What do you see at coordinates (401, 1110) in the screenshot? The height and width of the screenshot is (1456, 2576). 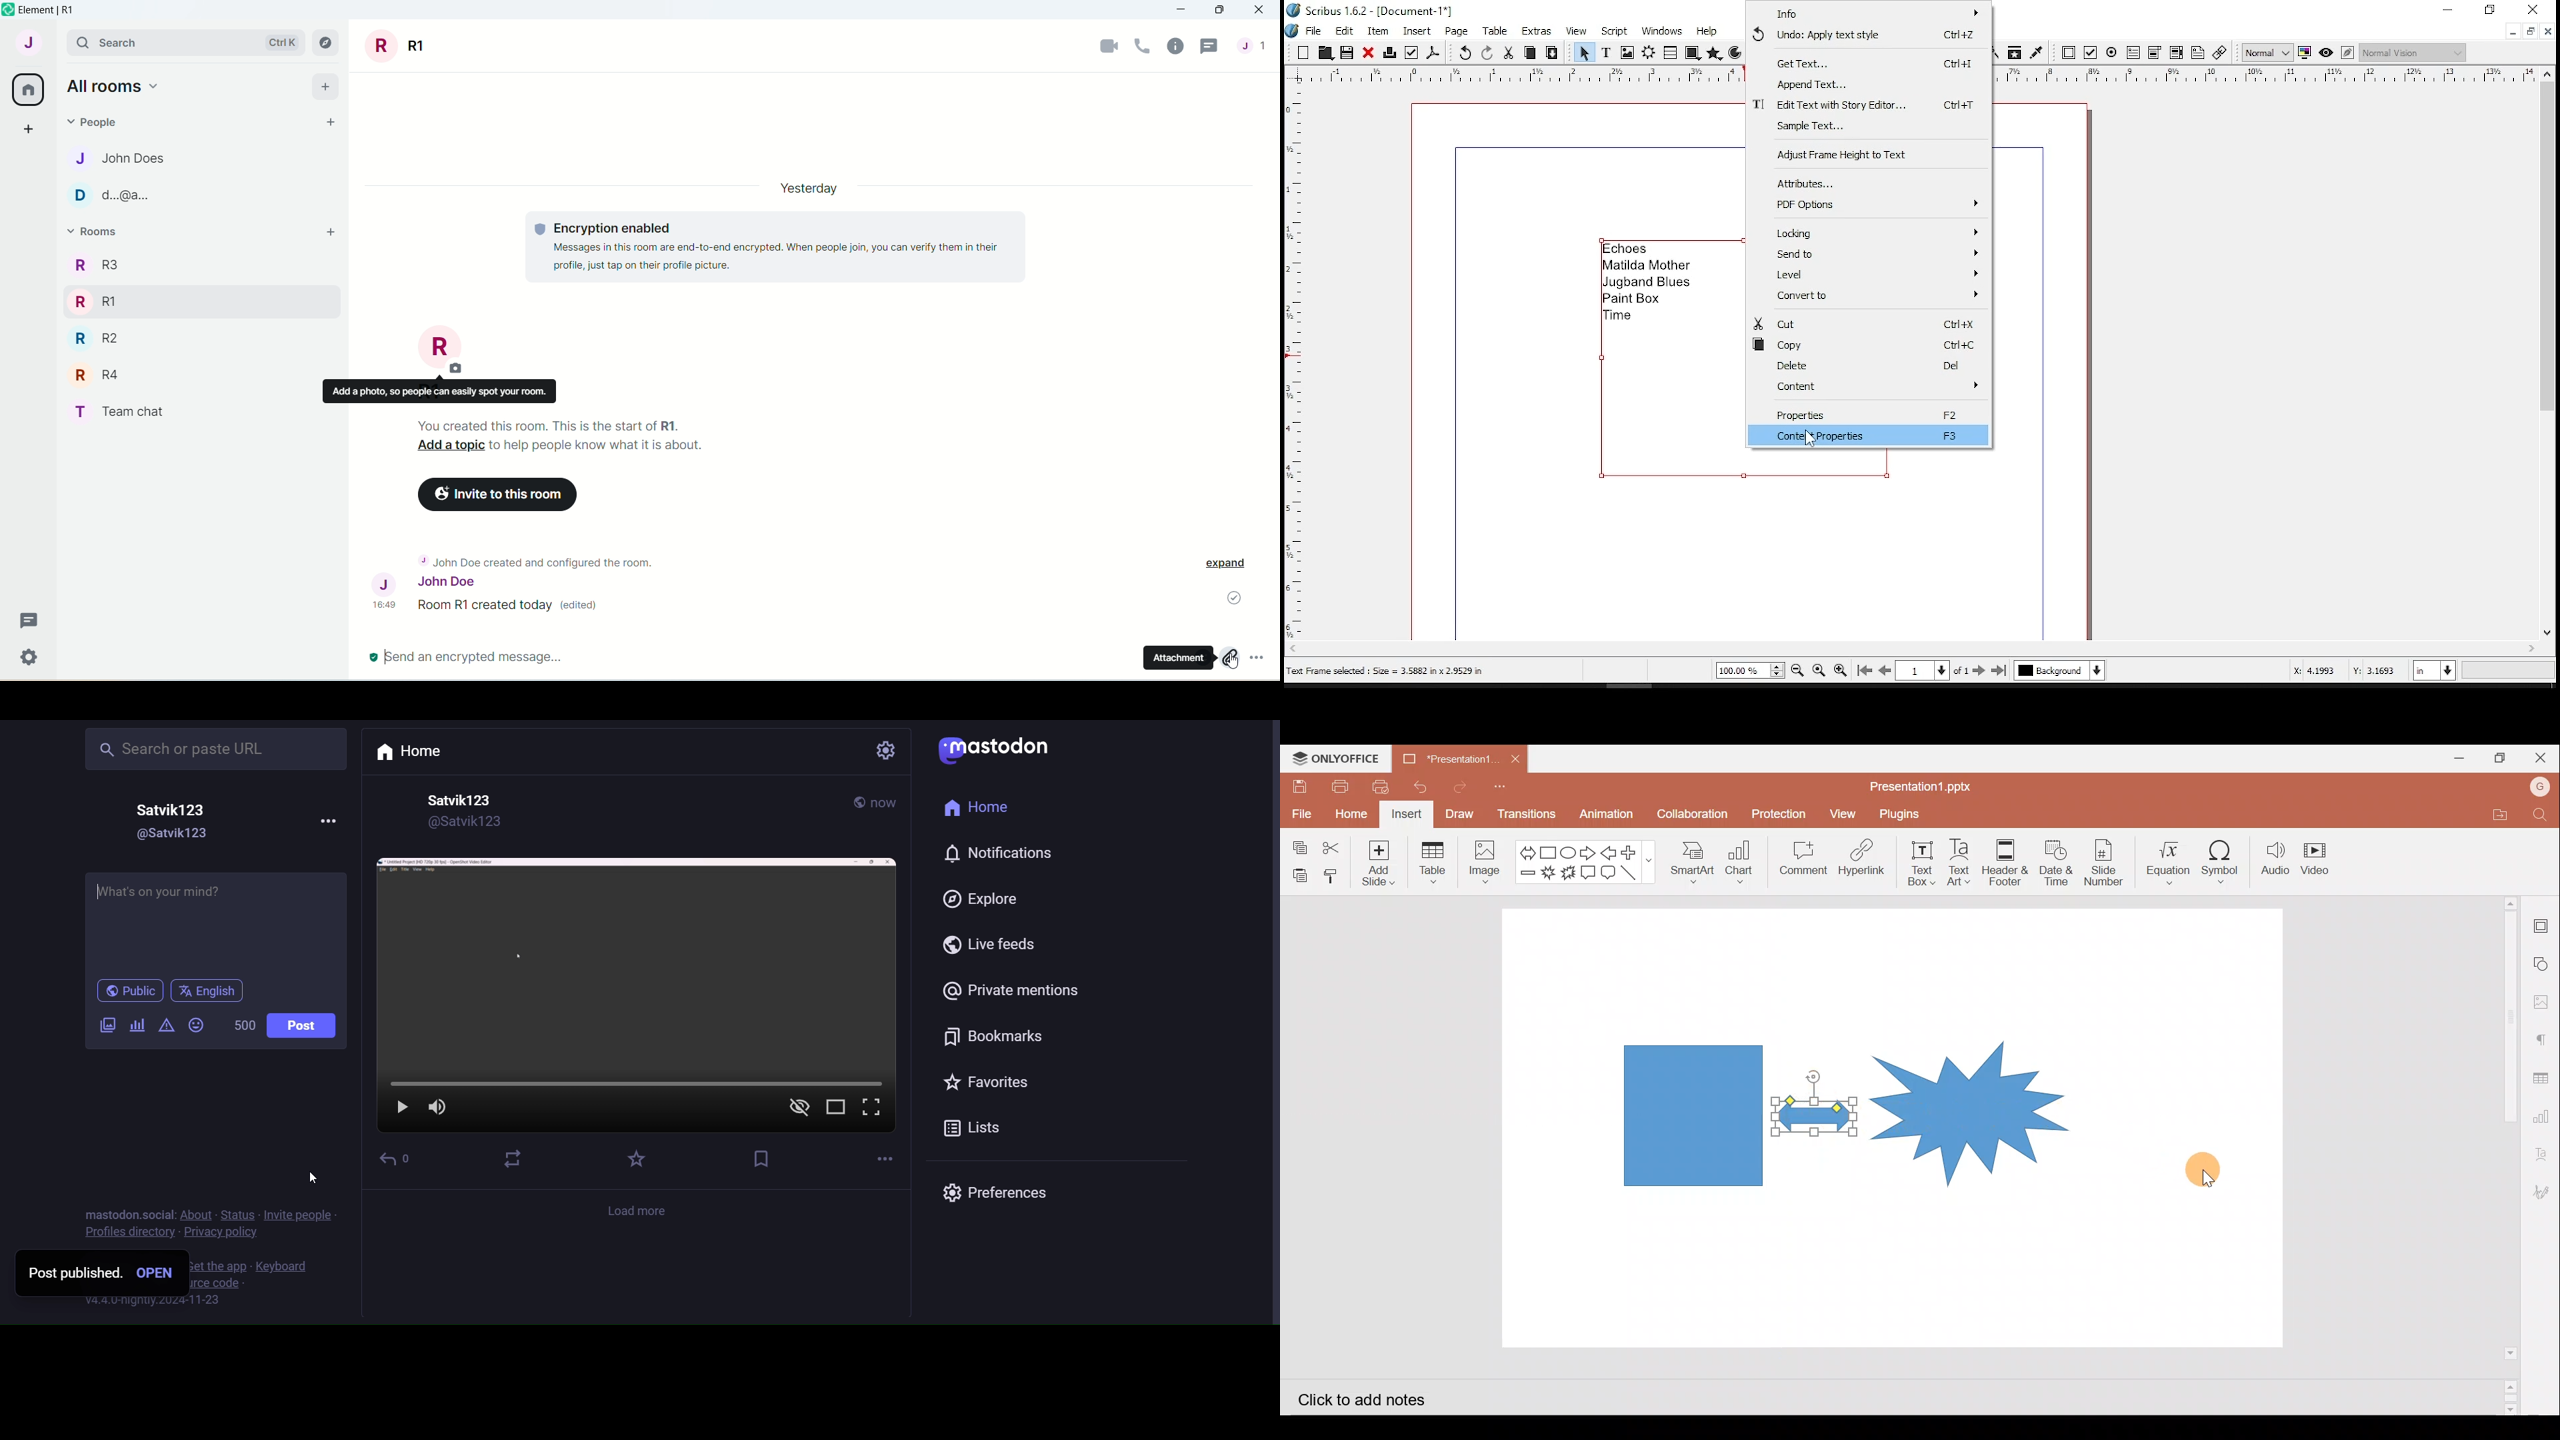 I see `pause/play` at bounding box center [401, 1110].